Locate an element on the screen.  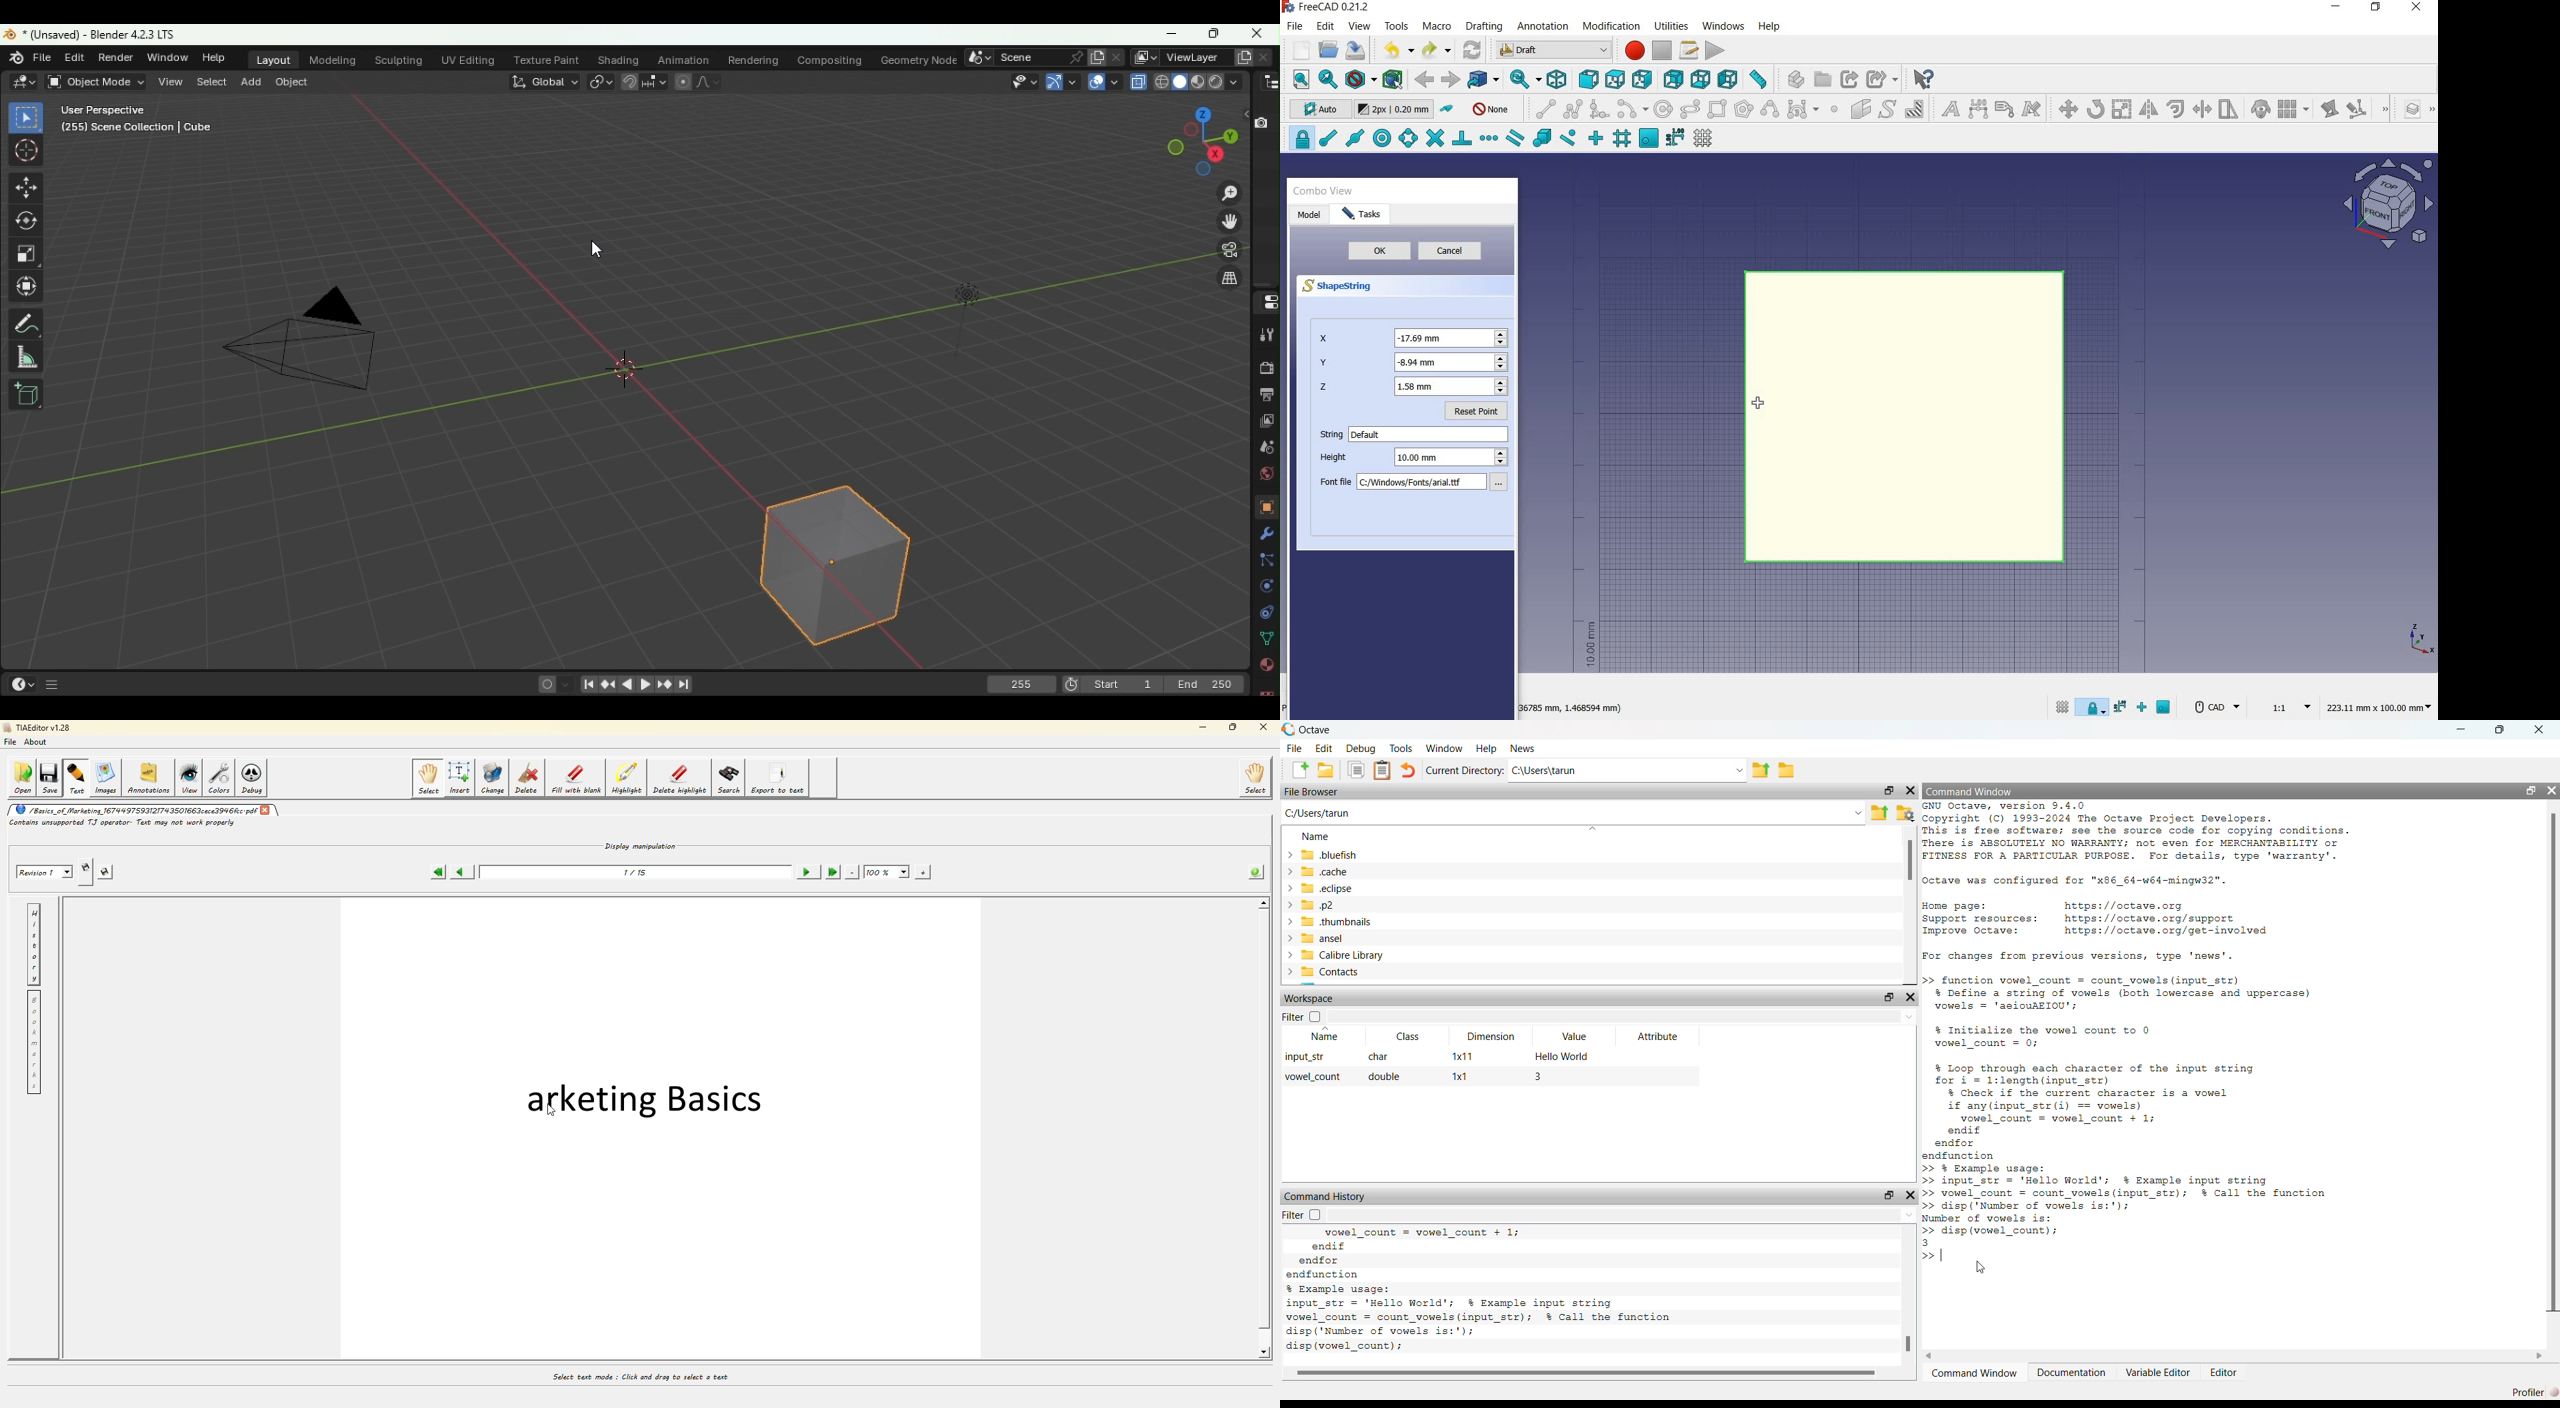
label is located at coordinates (2005, 108).